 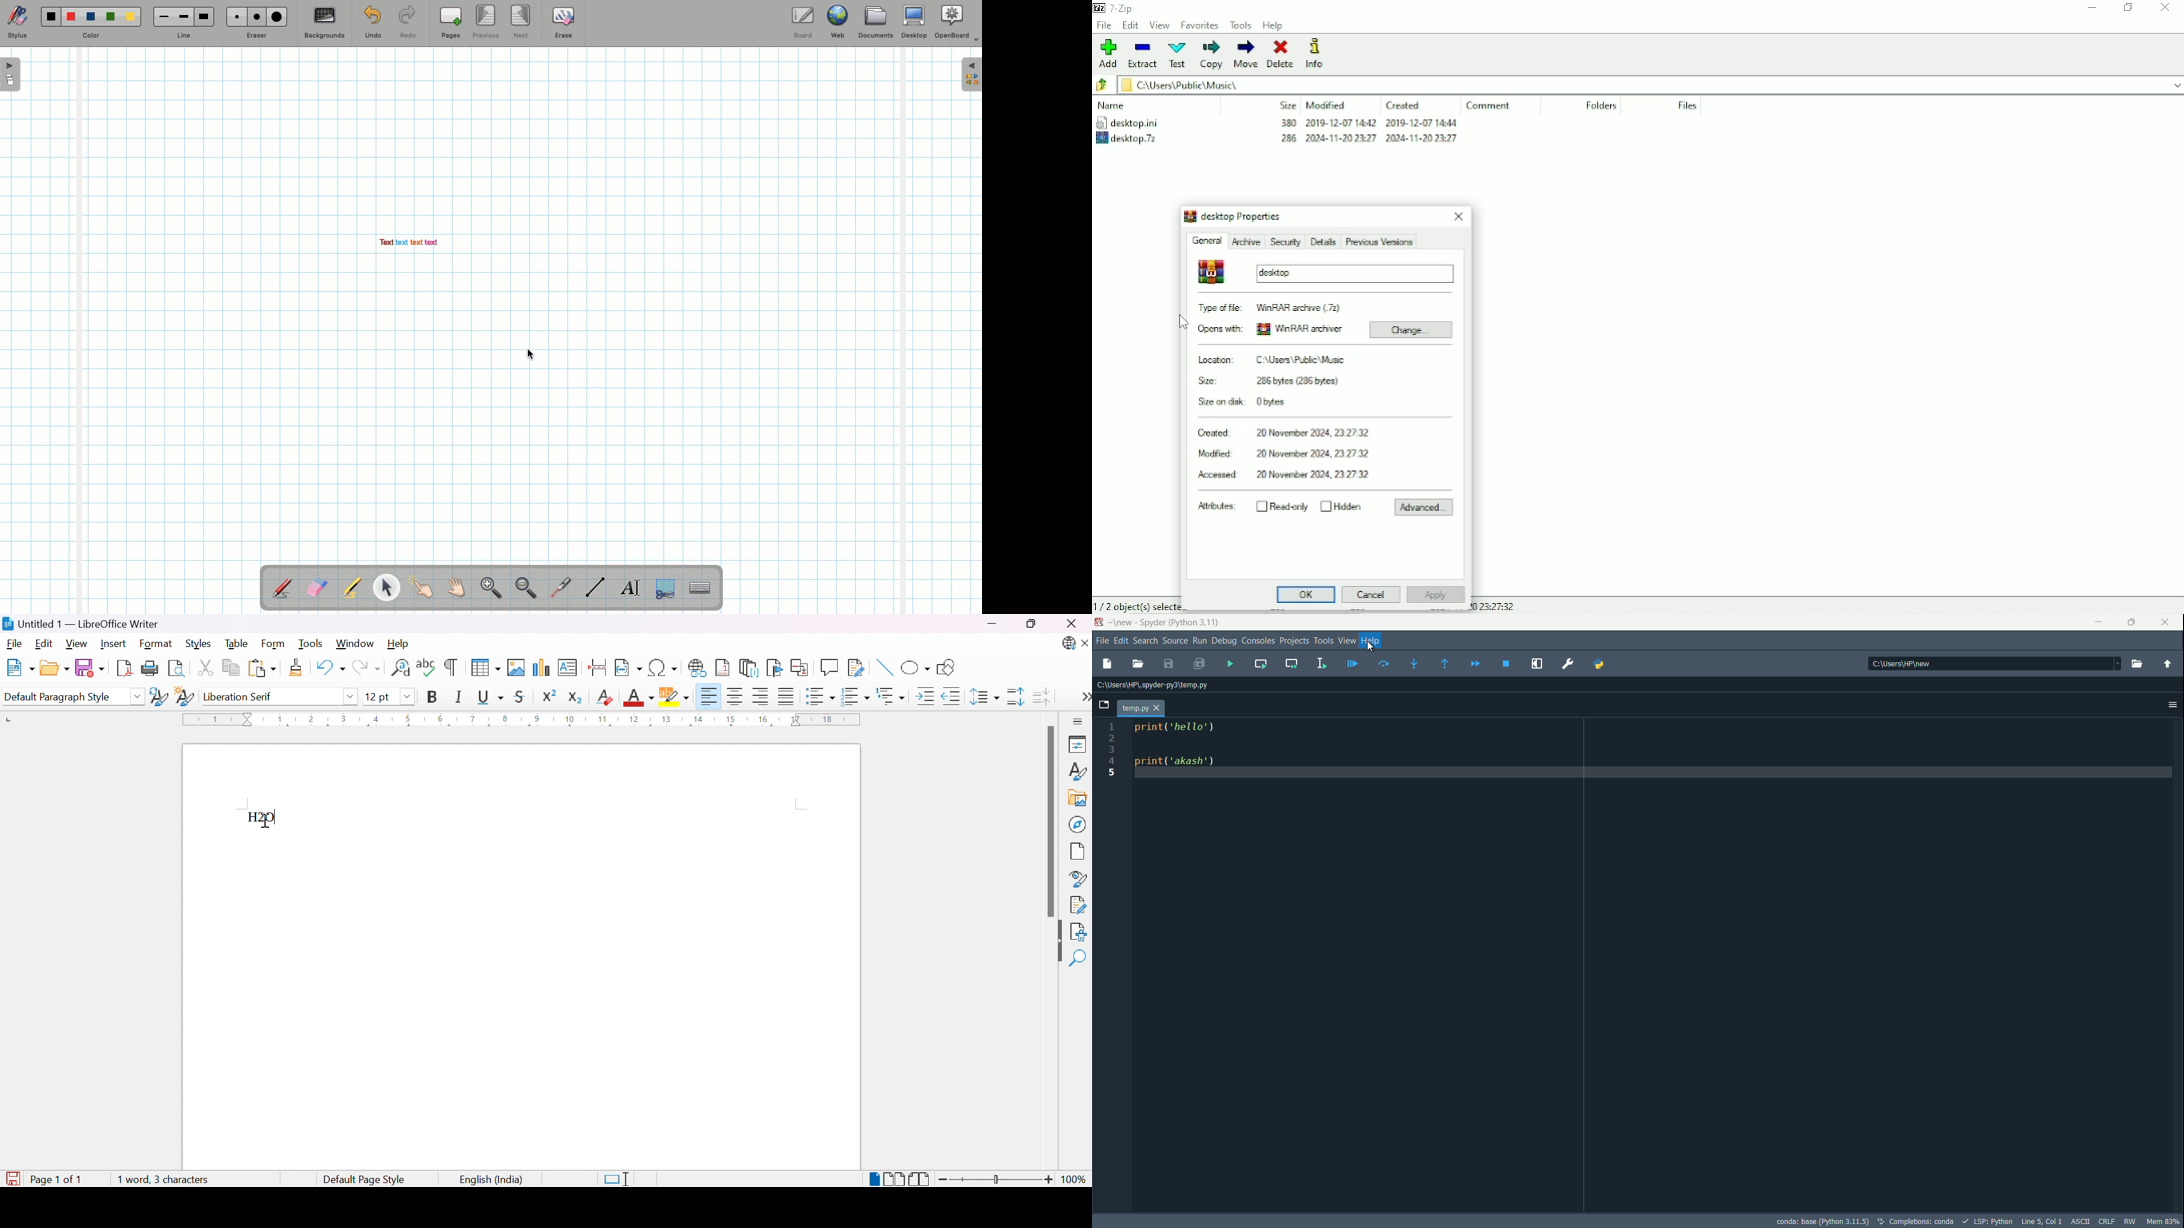 I want to click on Zoom in, so click(x=1048, y=1181).